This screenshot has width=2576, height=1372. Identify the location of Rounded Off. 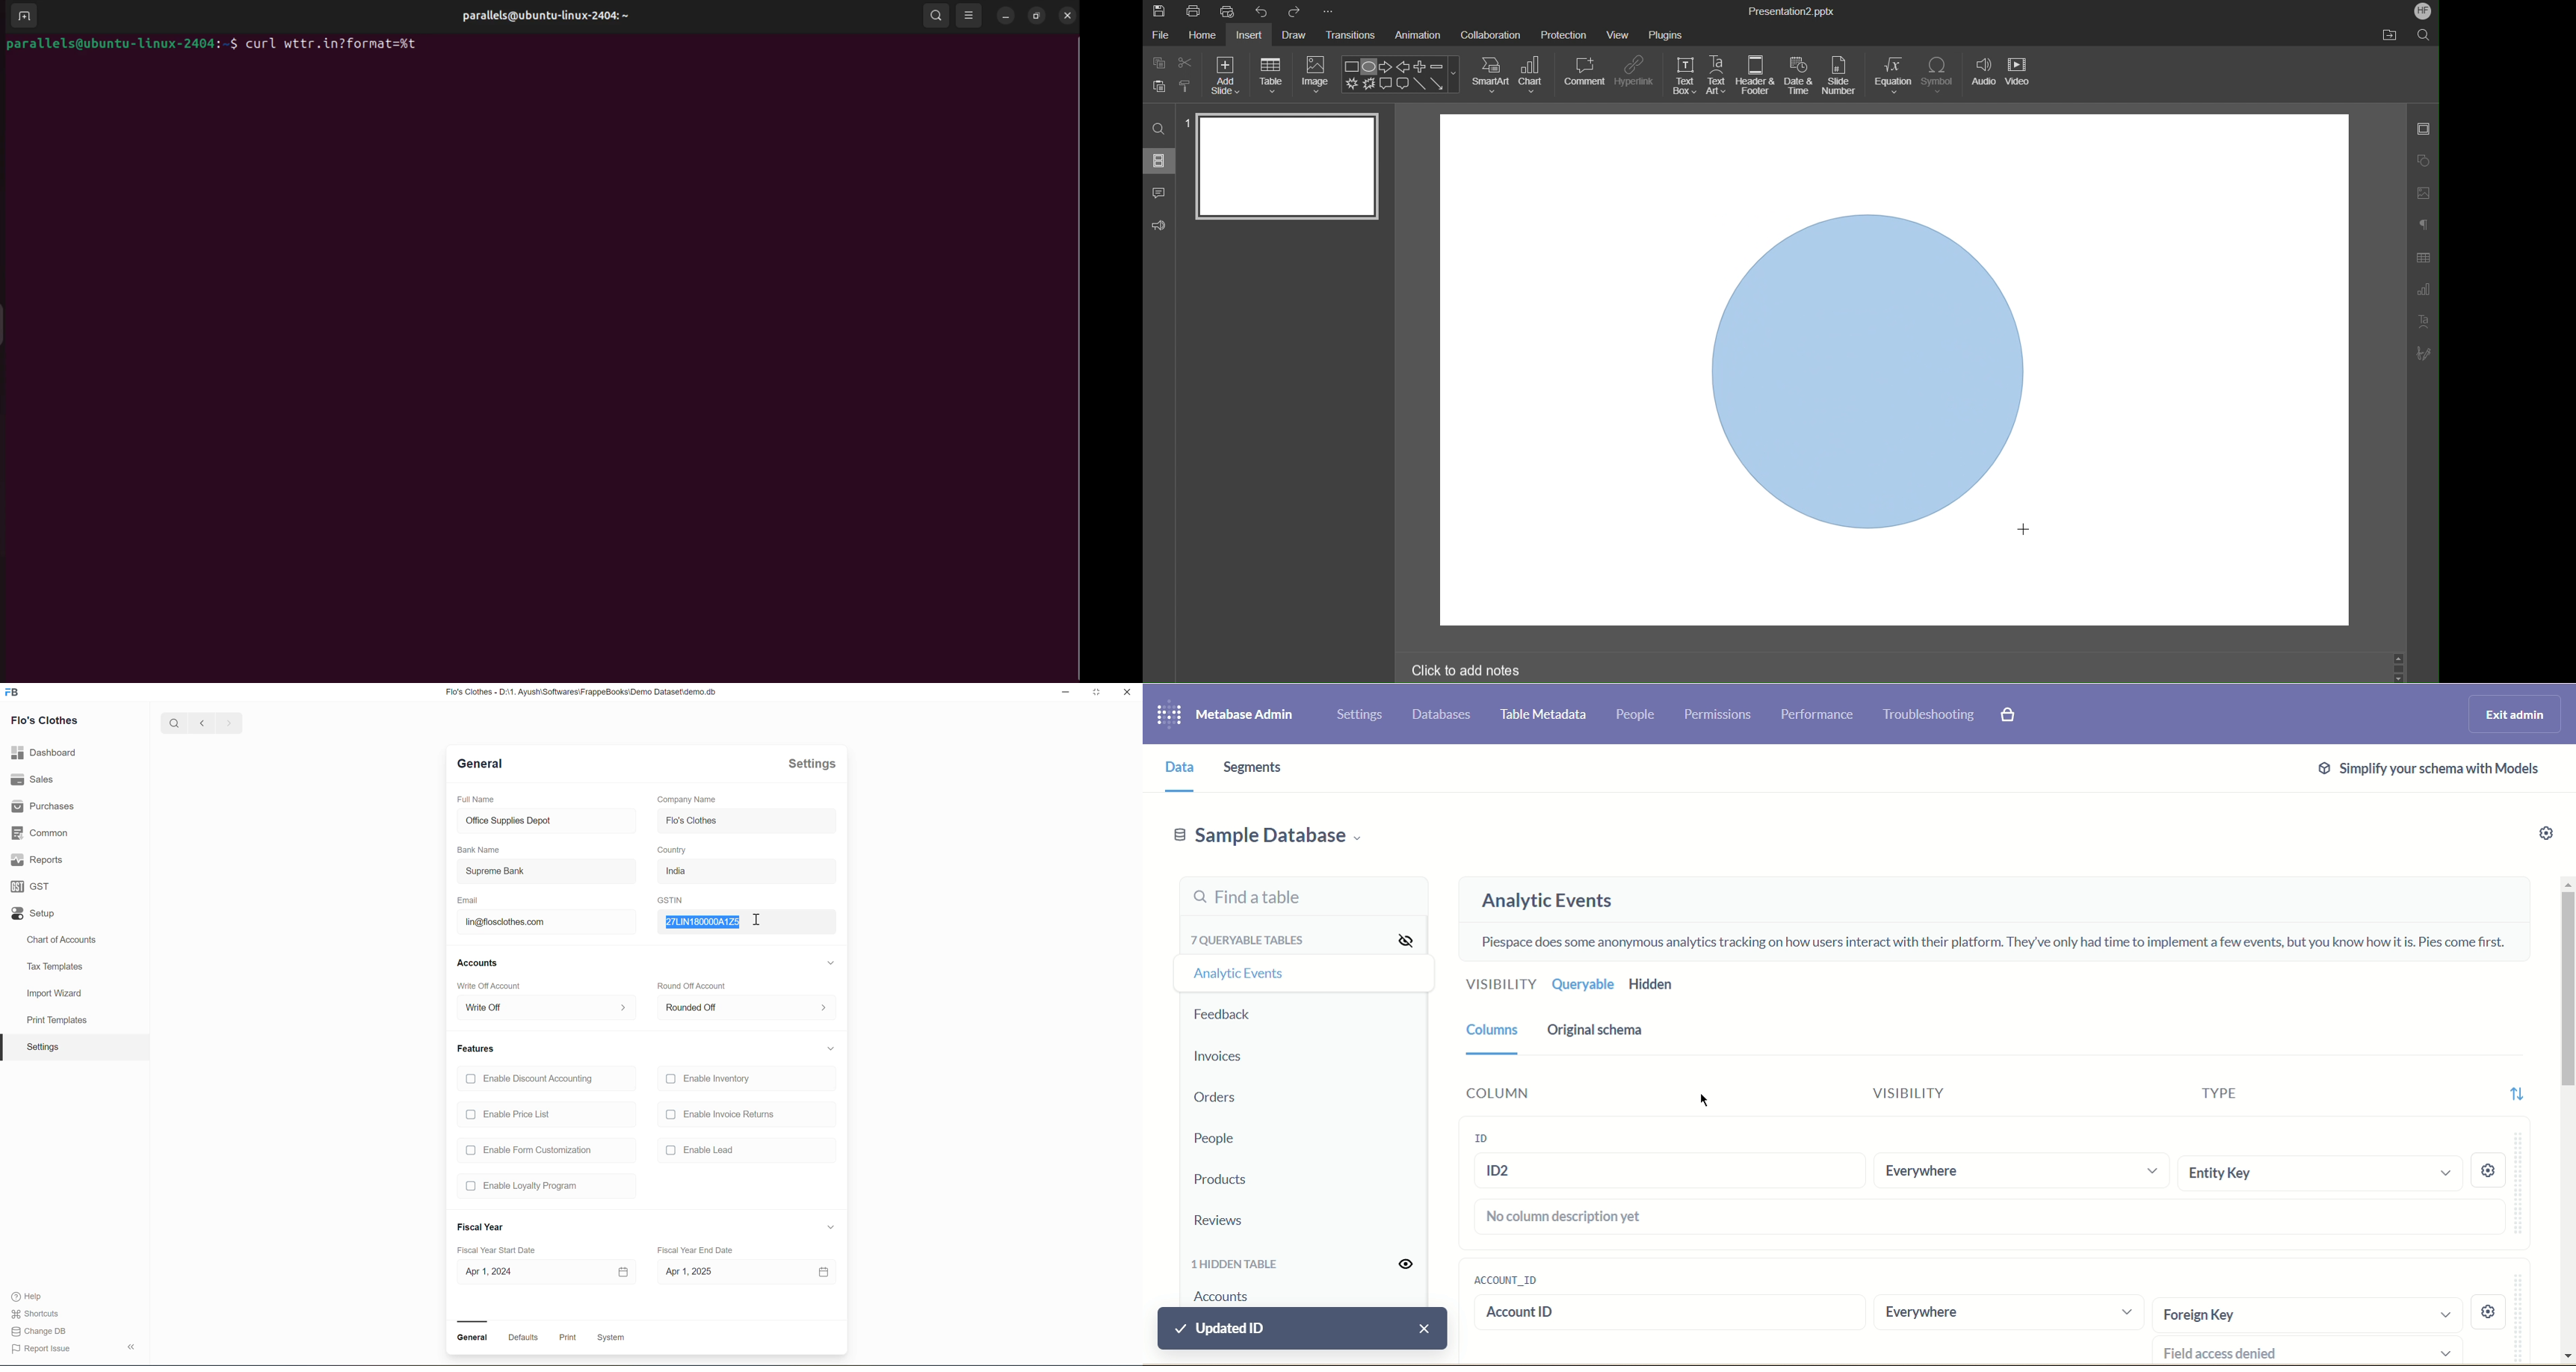
(746, 1008).